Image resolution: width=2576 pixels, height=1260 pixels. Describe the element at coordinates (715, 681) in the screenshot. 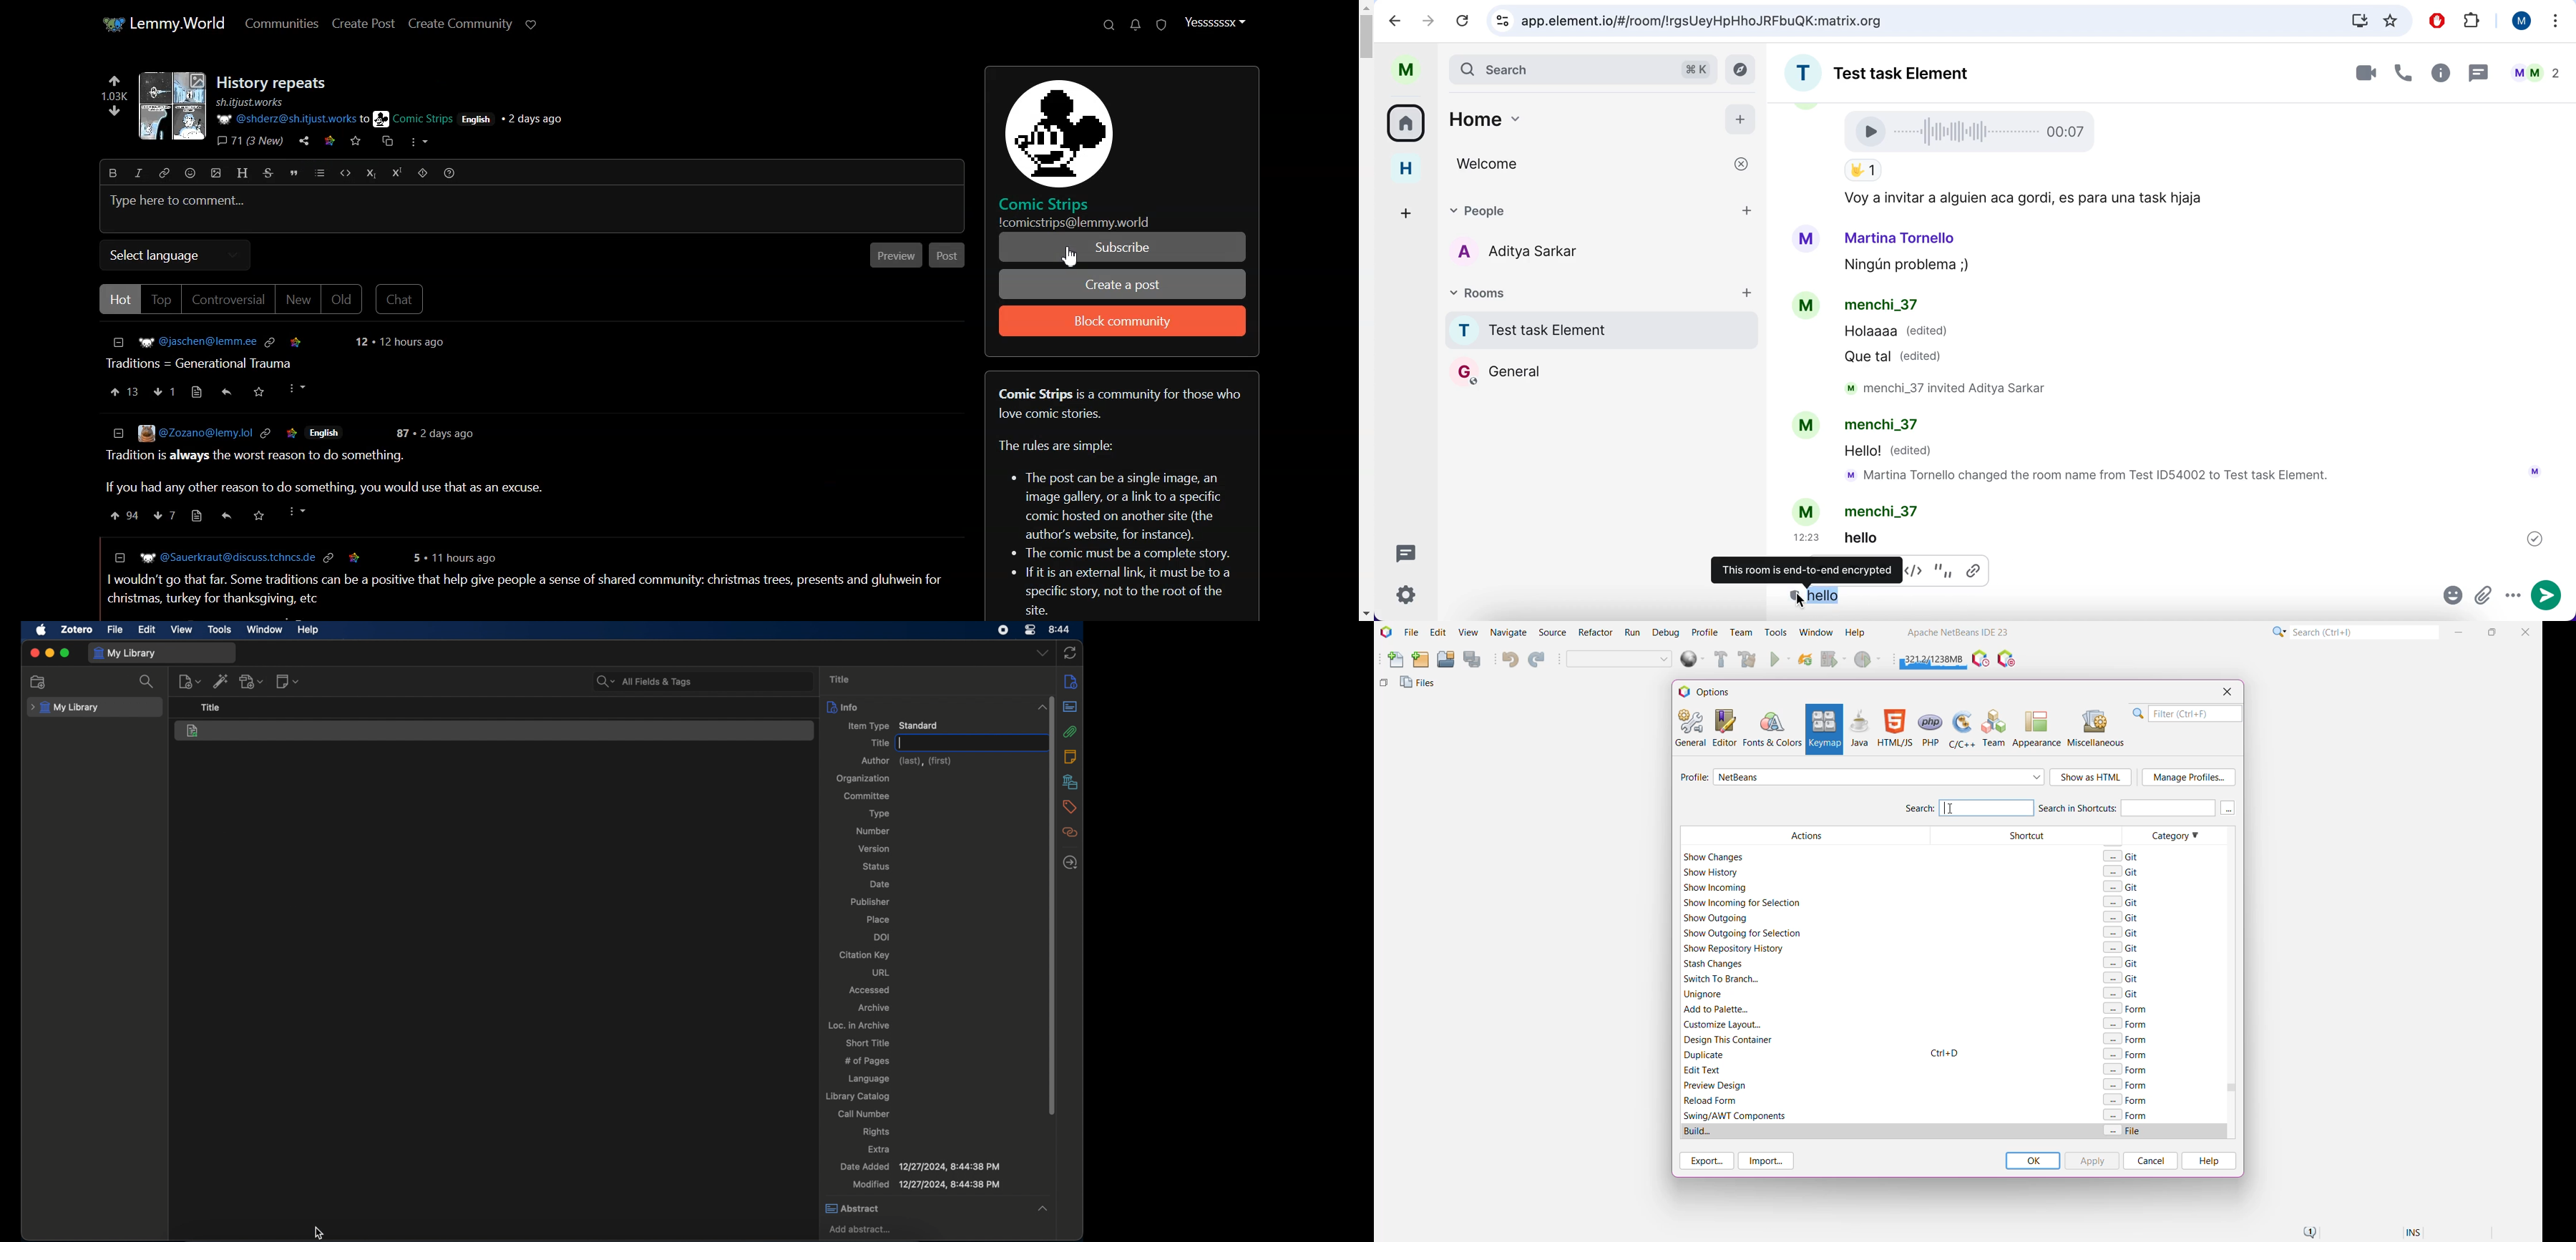

I see `search bar input` at that location.